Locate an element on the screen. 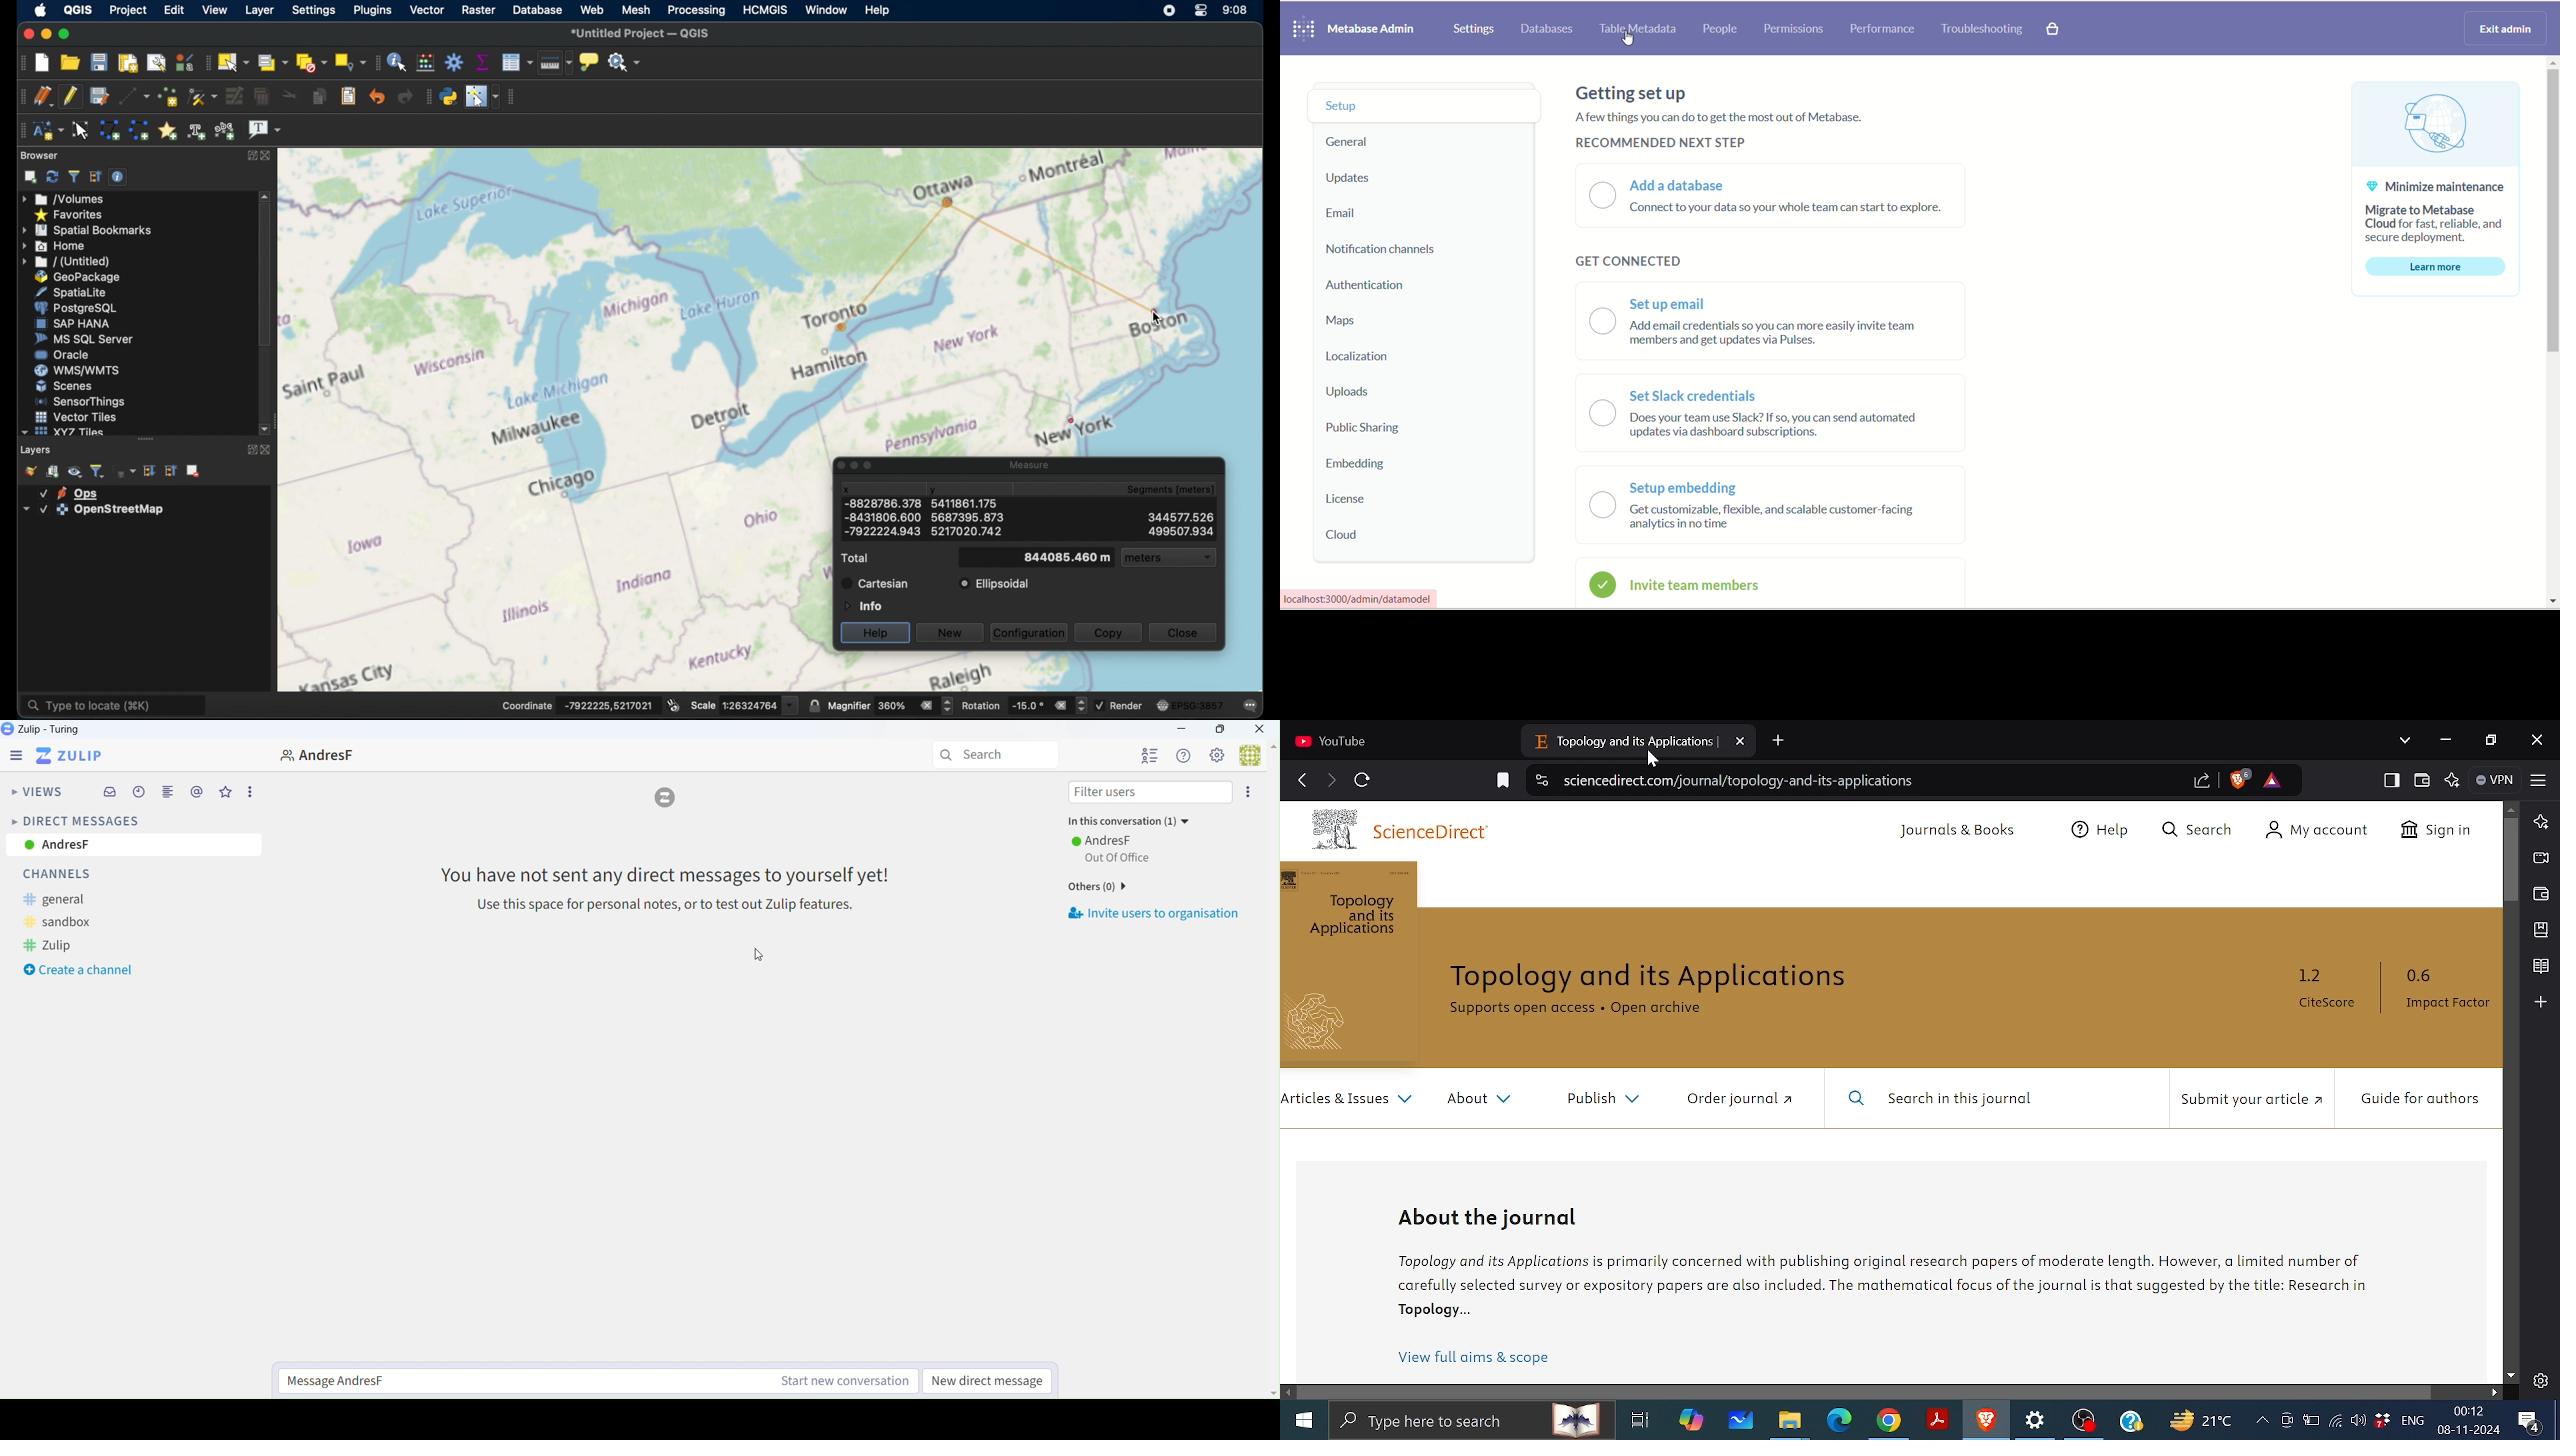 Image resolution: width=2576 pixels, height=1456 pixels. maximize is located at coordinates (871, 467).